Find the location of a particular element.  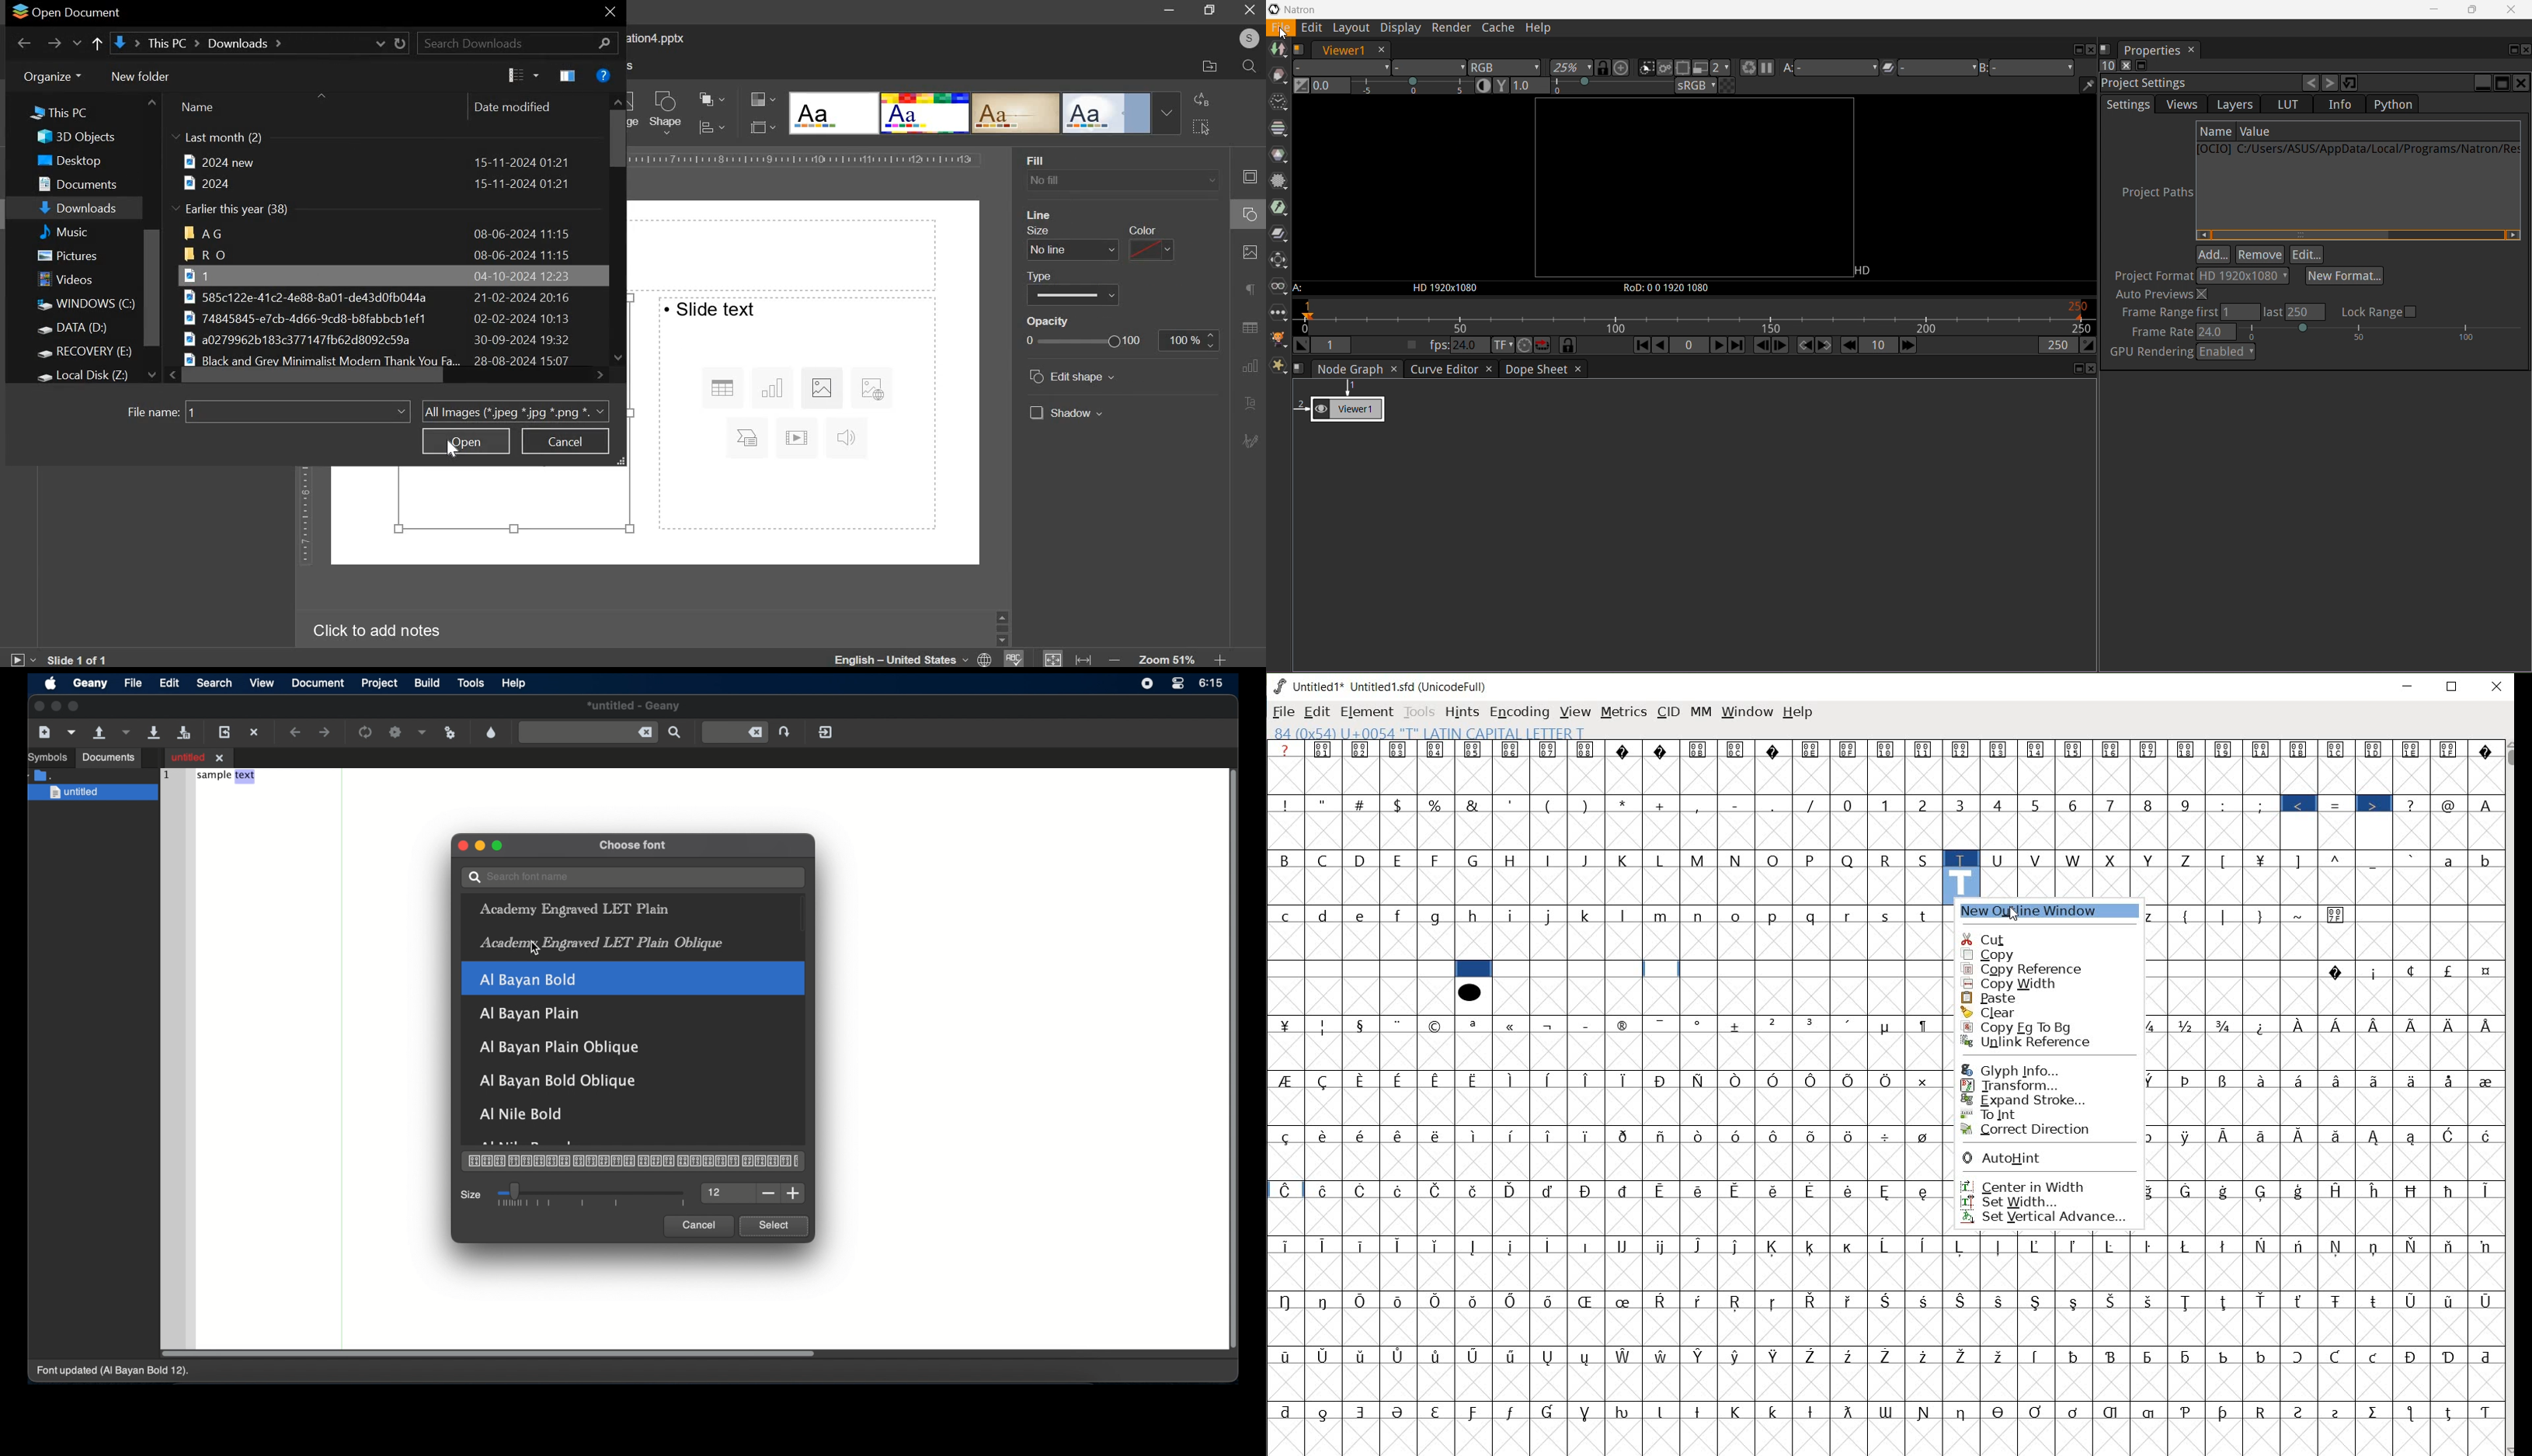

= is located at coordinates (2339, 805).